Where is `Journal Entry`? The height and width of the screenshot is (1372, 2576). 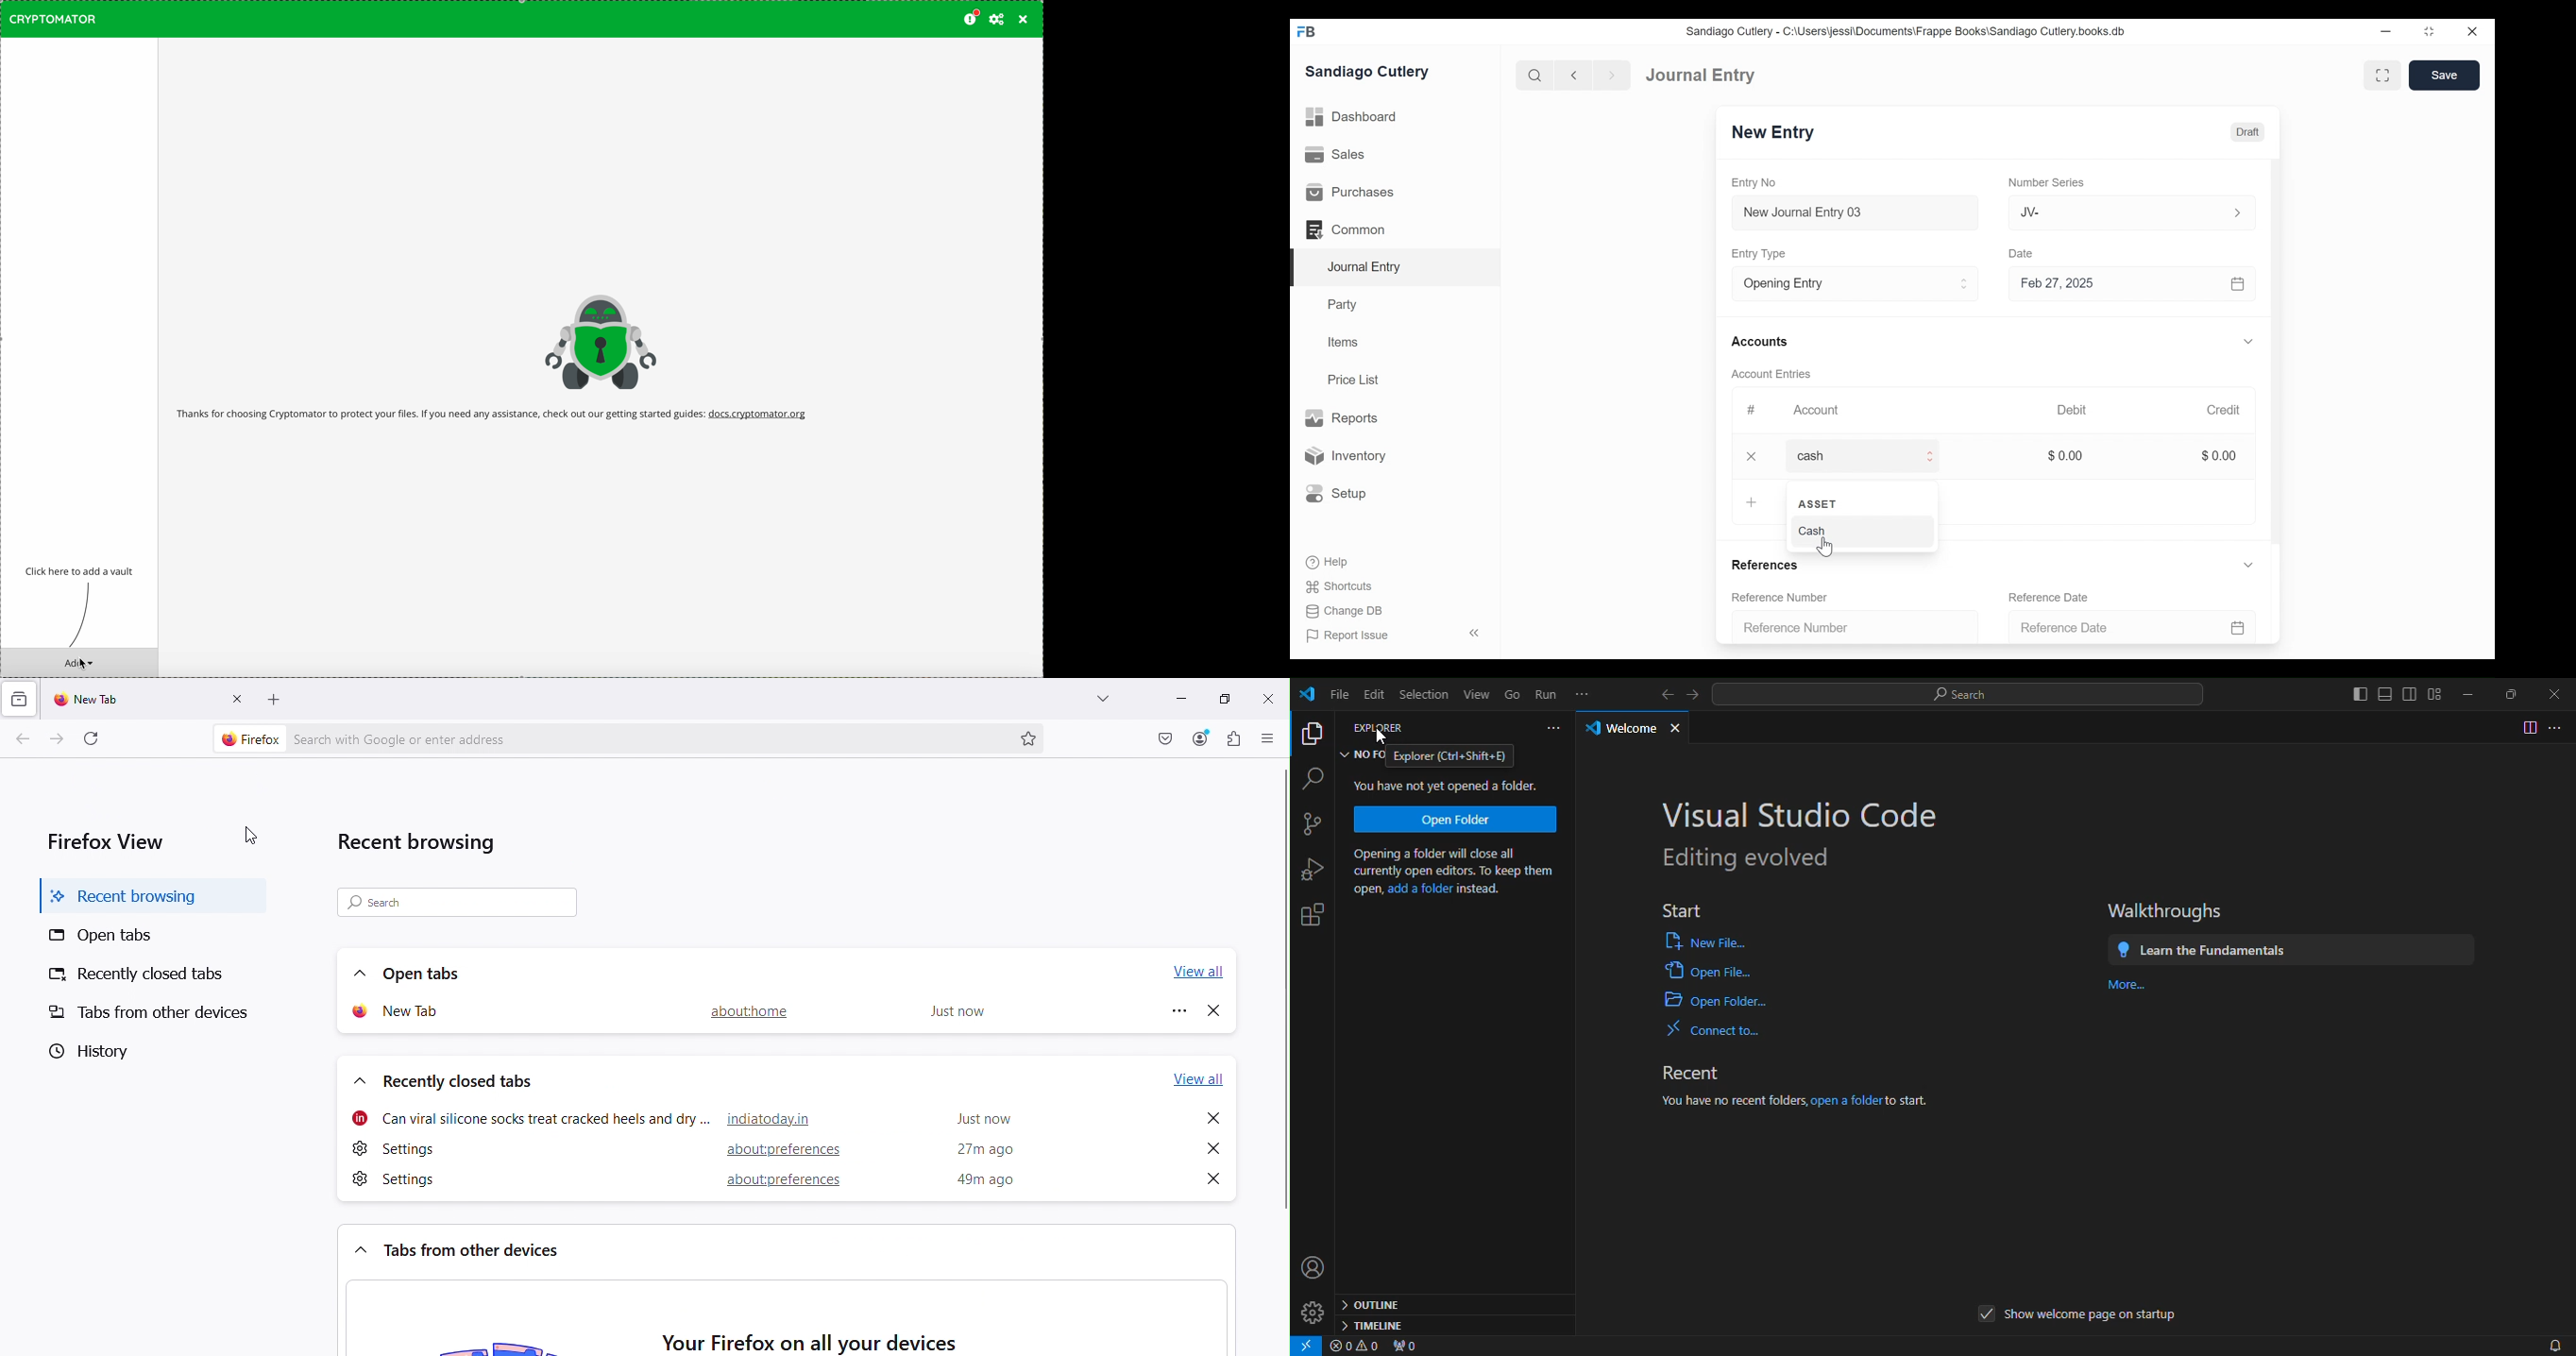
Journal Entry is located at coordinates (1393, 268).